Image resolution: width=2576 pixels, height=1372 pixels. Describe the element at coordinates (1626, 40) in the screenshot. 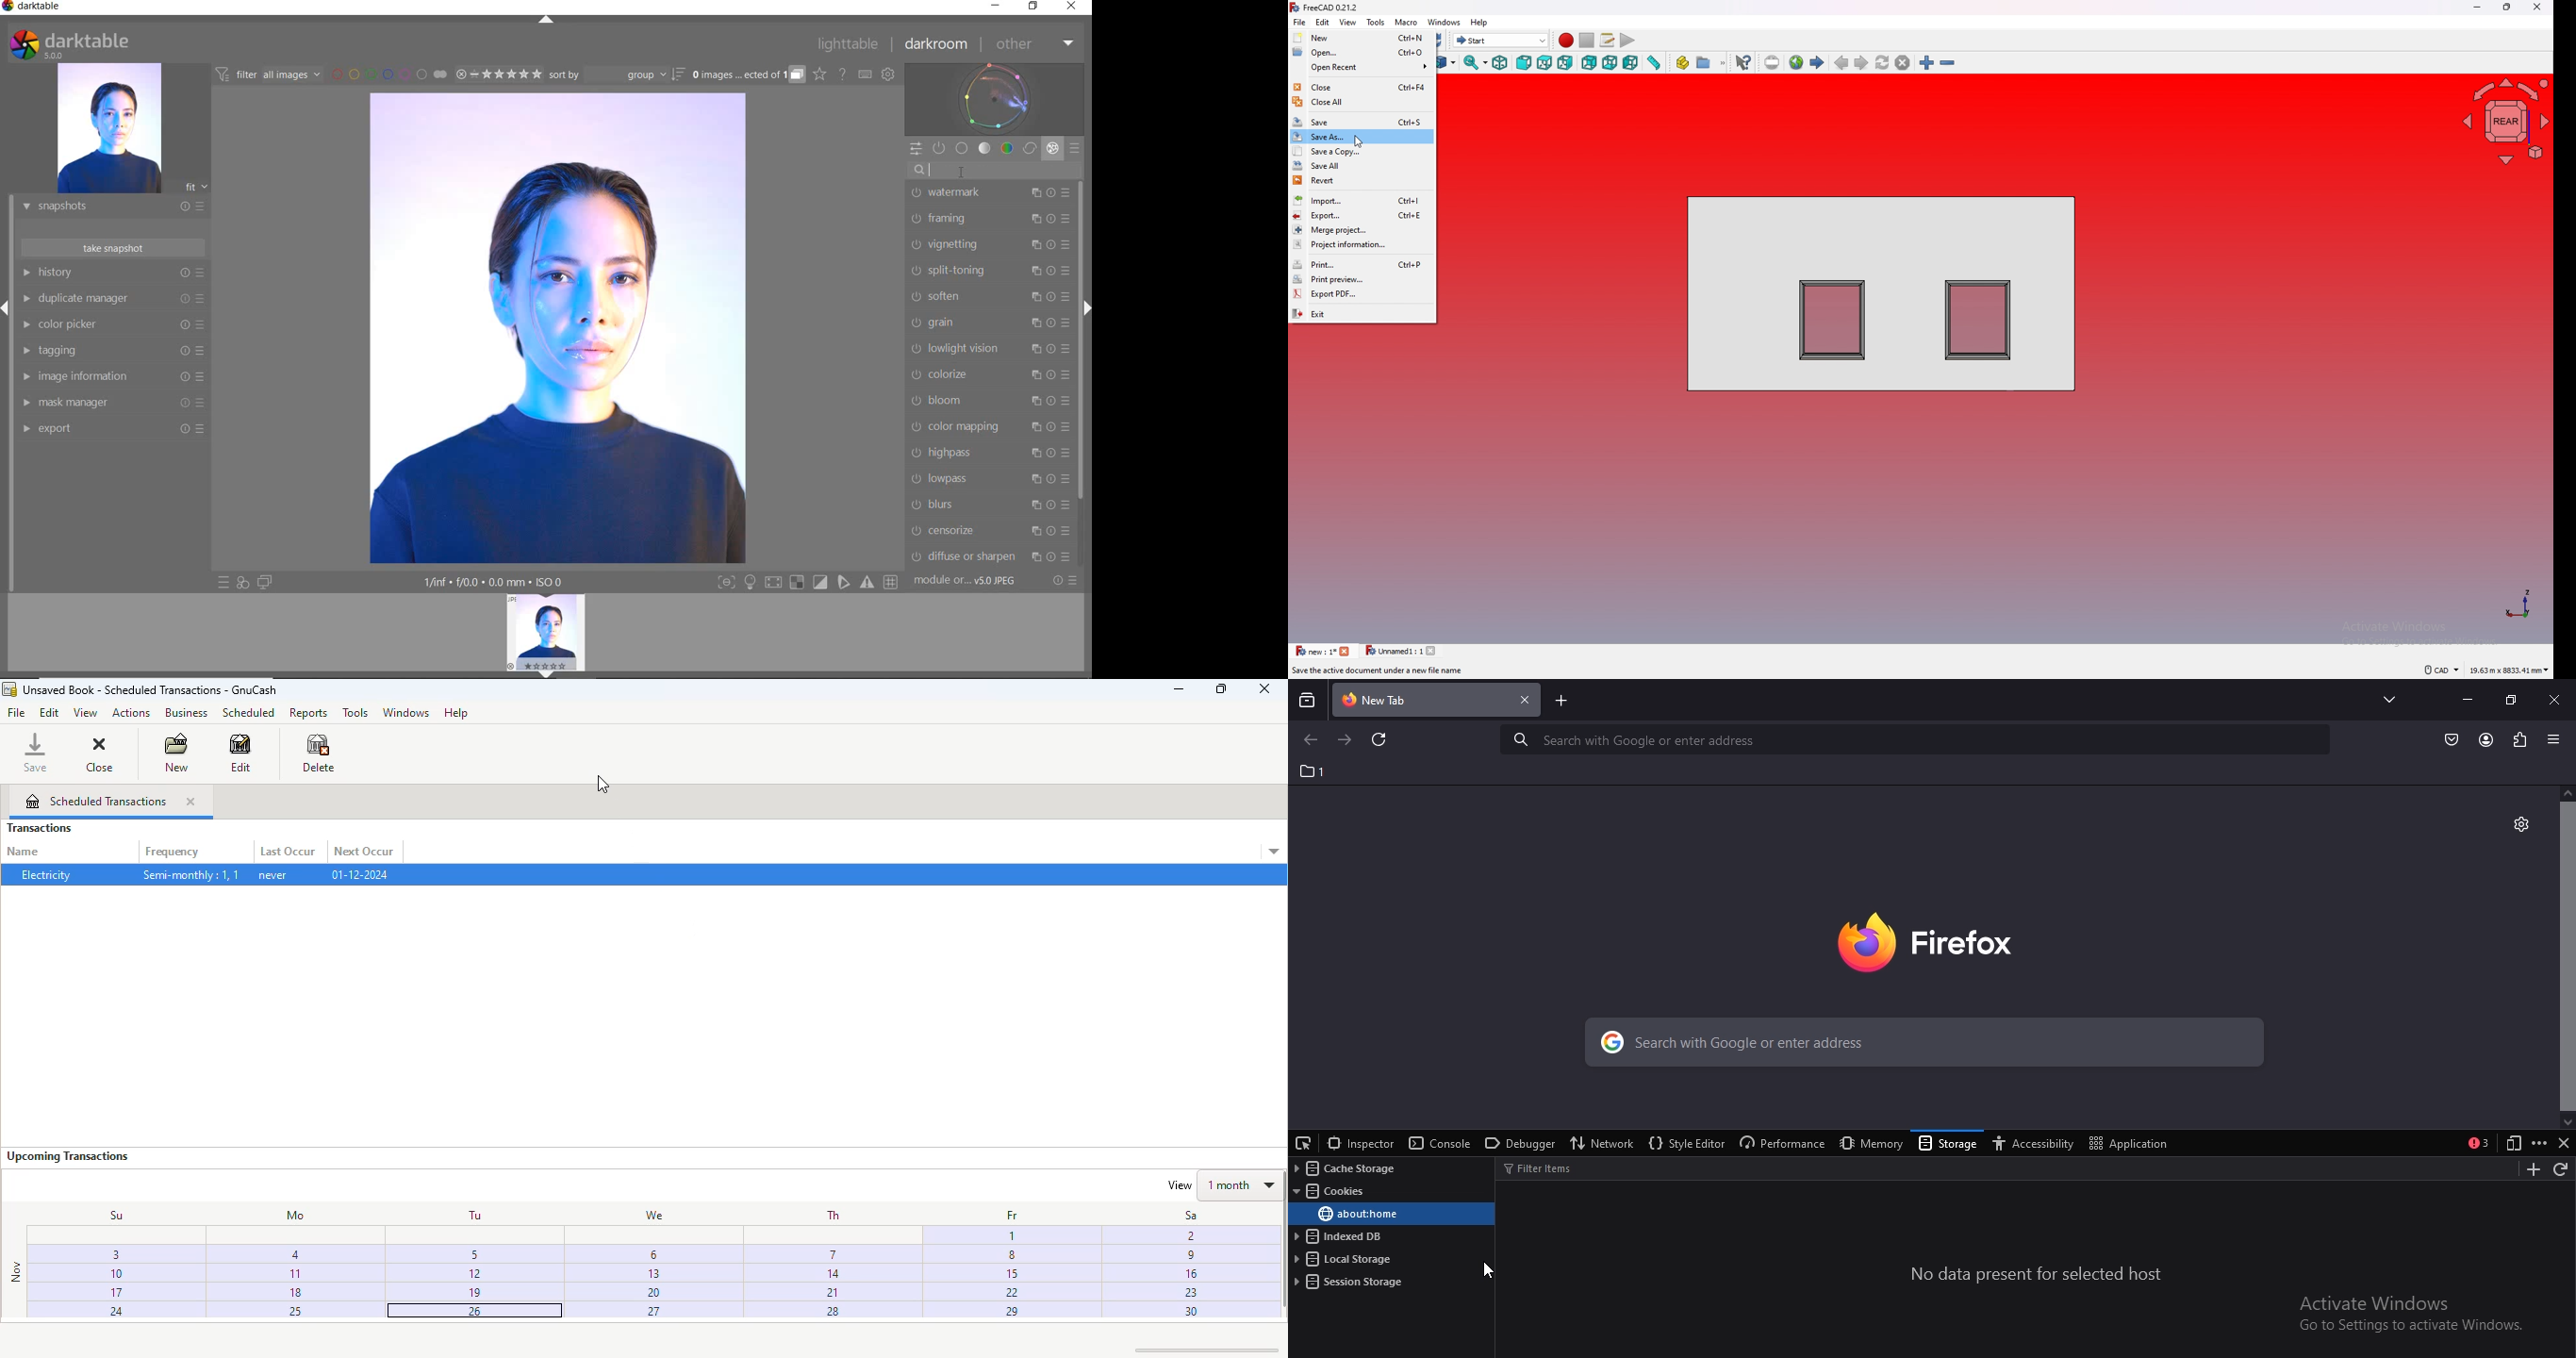

I see `execute macro` at that location.